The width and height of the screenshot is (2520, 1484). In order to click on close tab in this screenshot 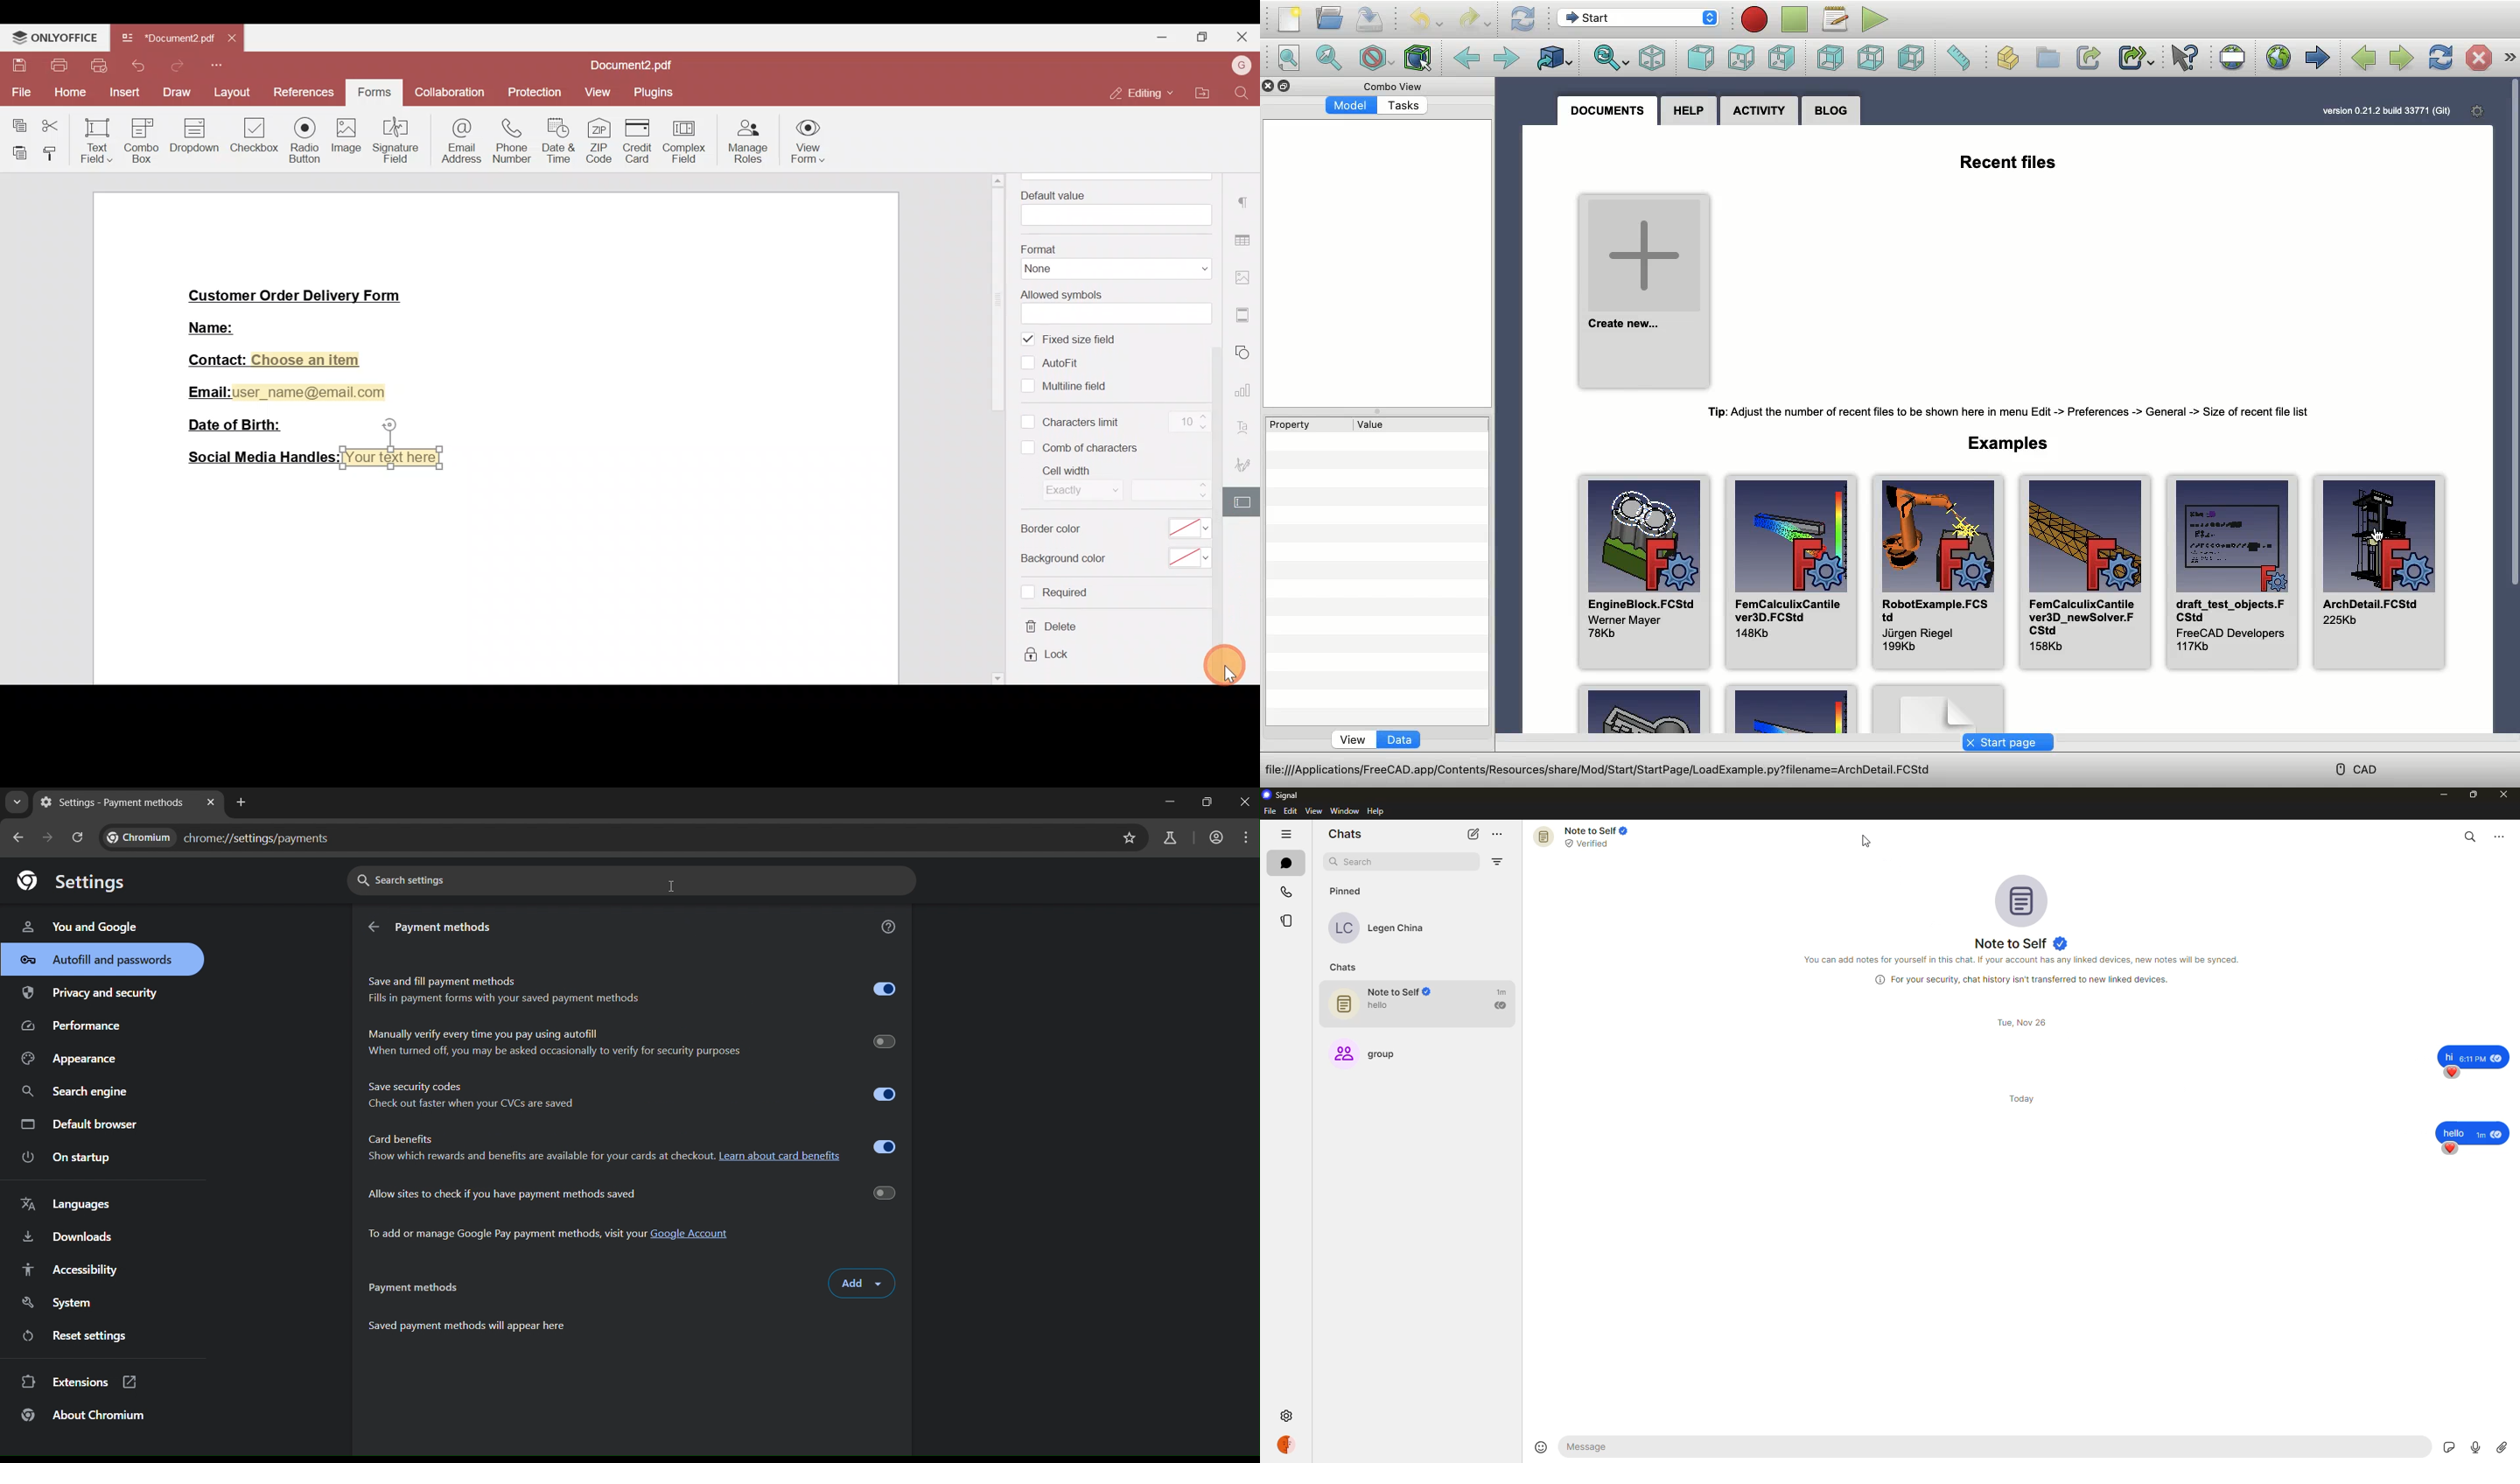, I will do `click(212, 802)`.